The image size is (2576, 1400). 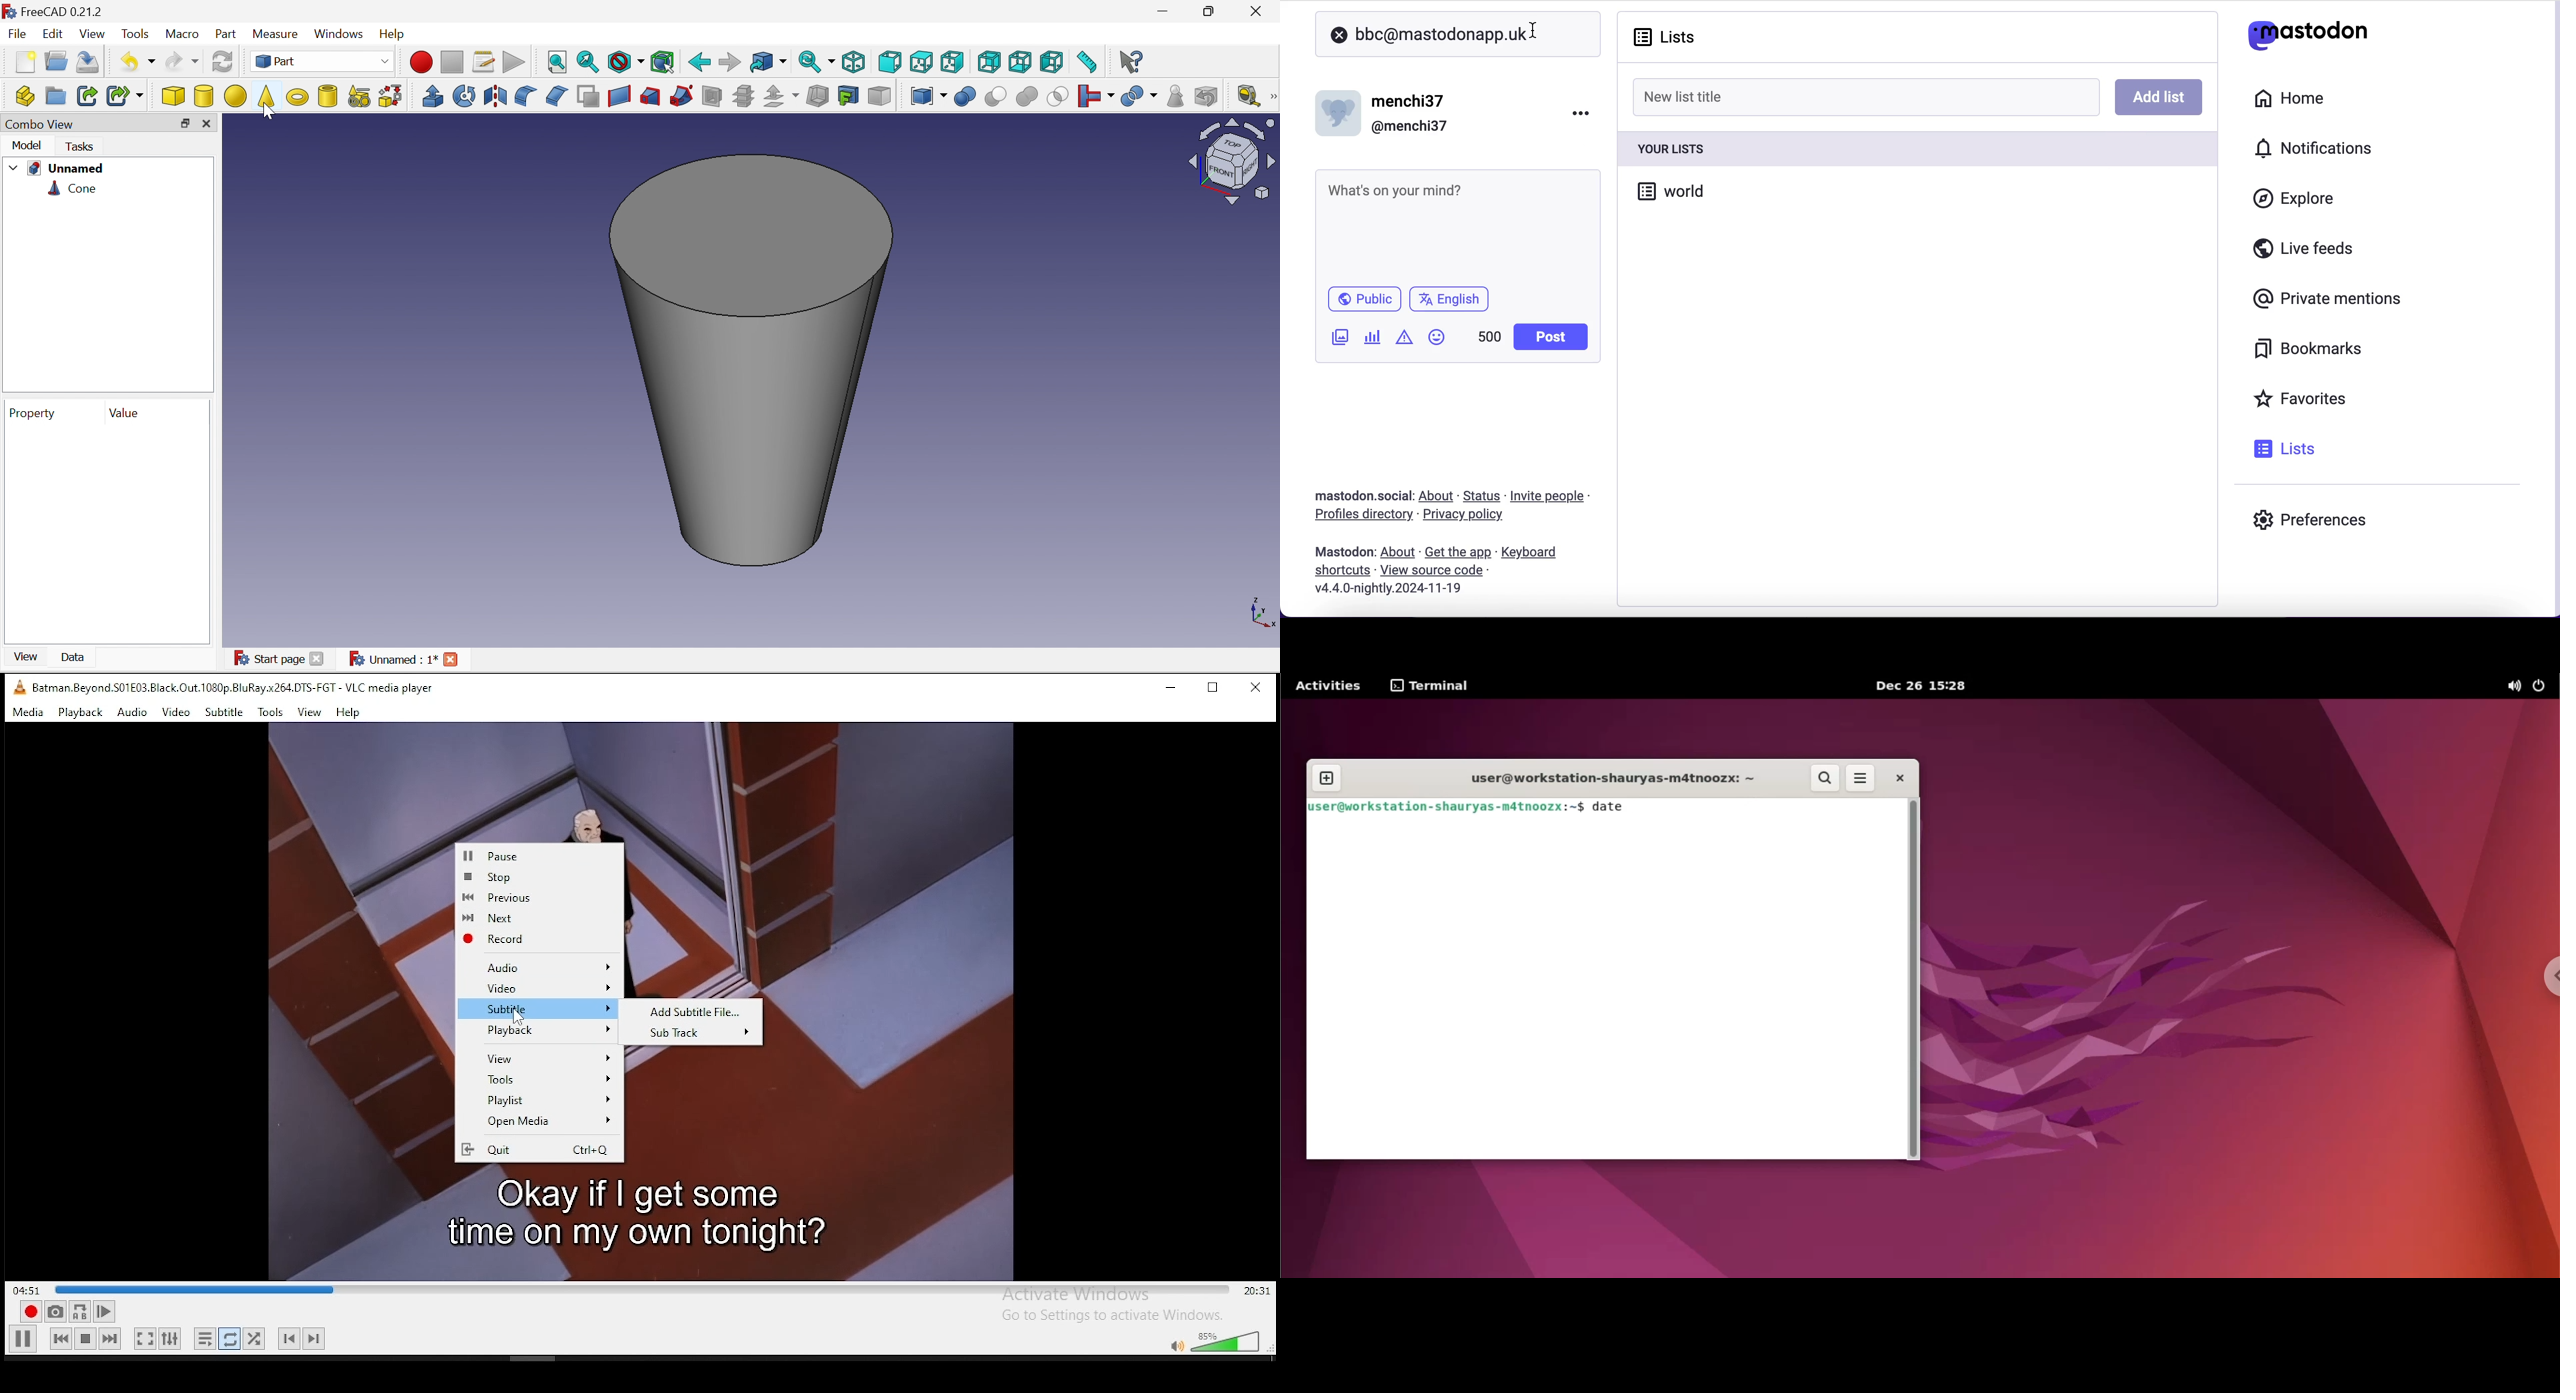 I want to click on user name, so click(x=1390, y=112).